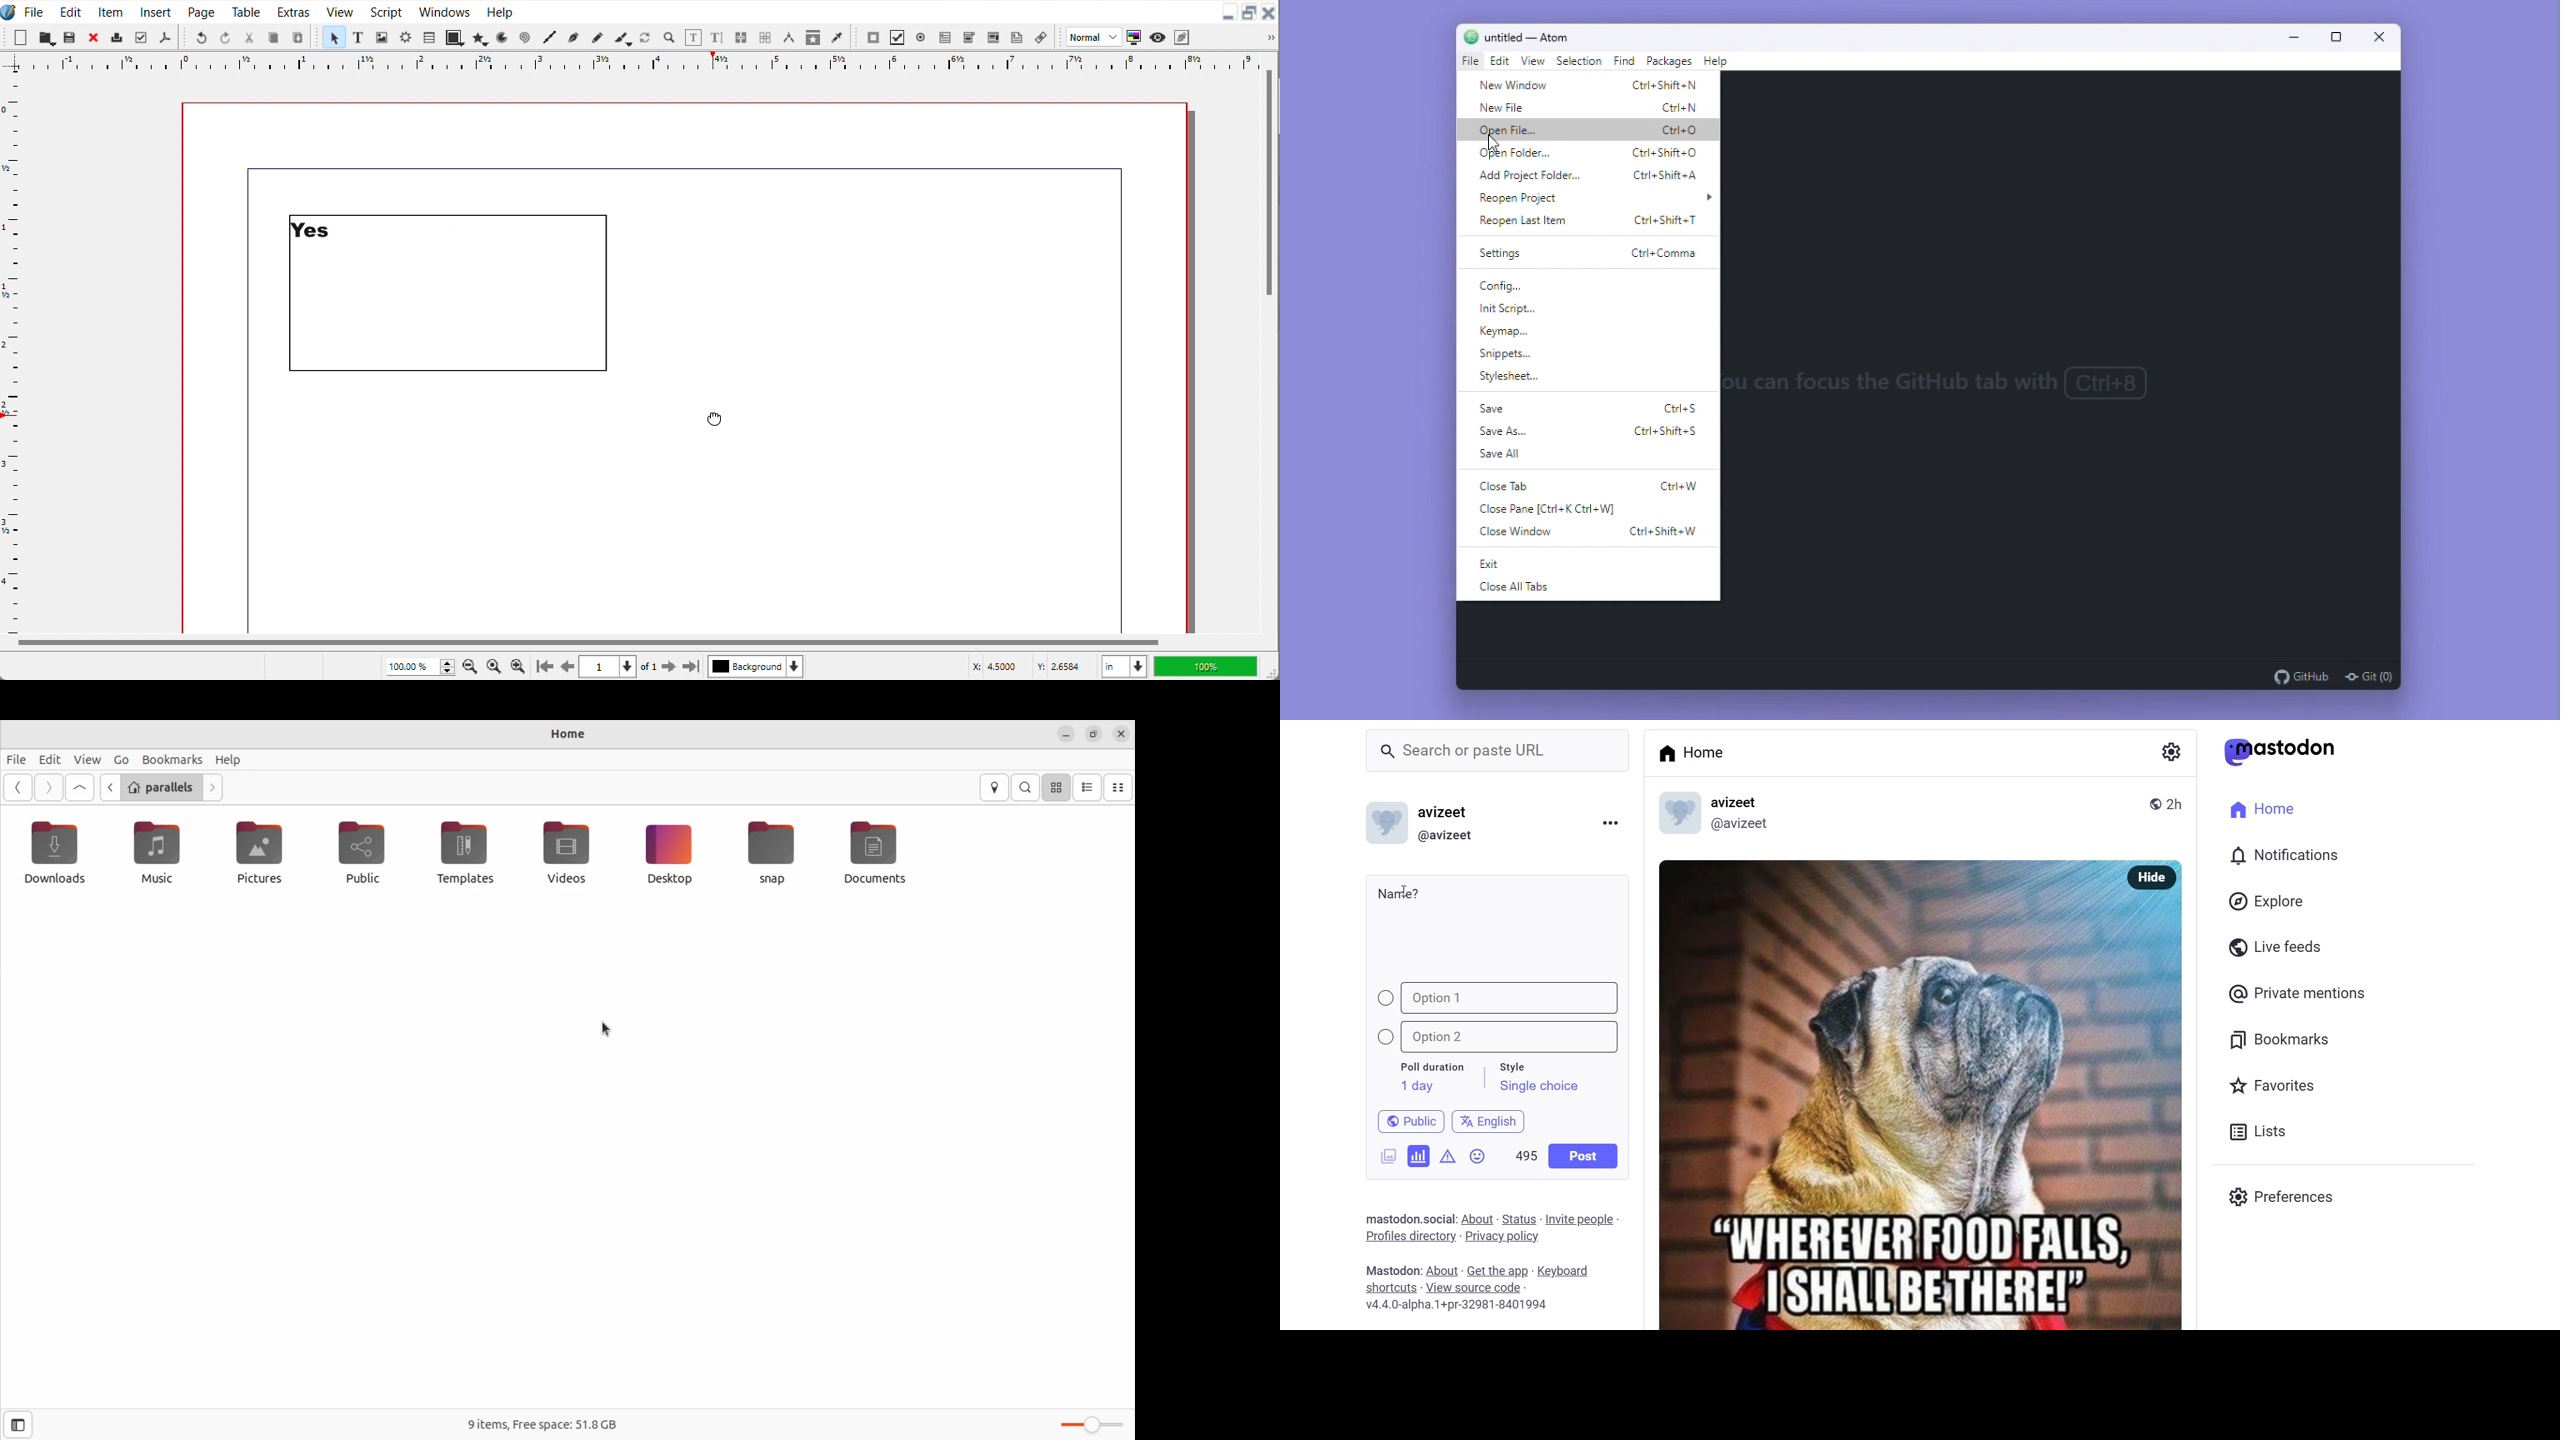 This screenshot has width=2576, height=1456. What do you see at coordinates (873, 37) in the screenshot?
I see `PDF Push button` at bounding box center [873, 37].